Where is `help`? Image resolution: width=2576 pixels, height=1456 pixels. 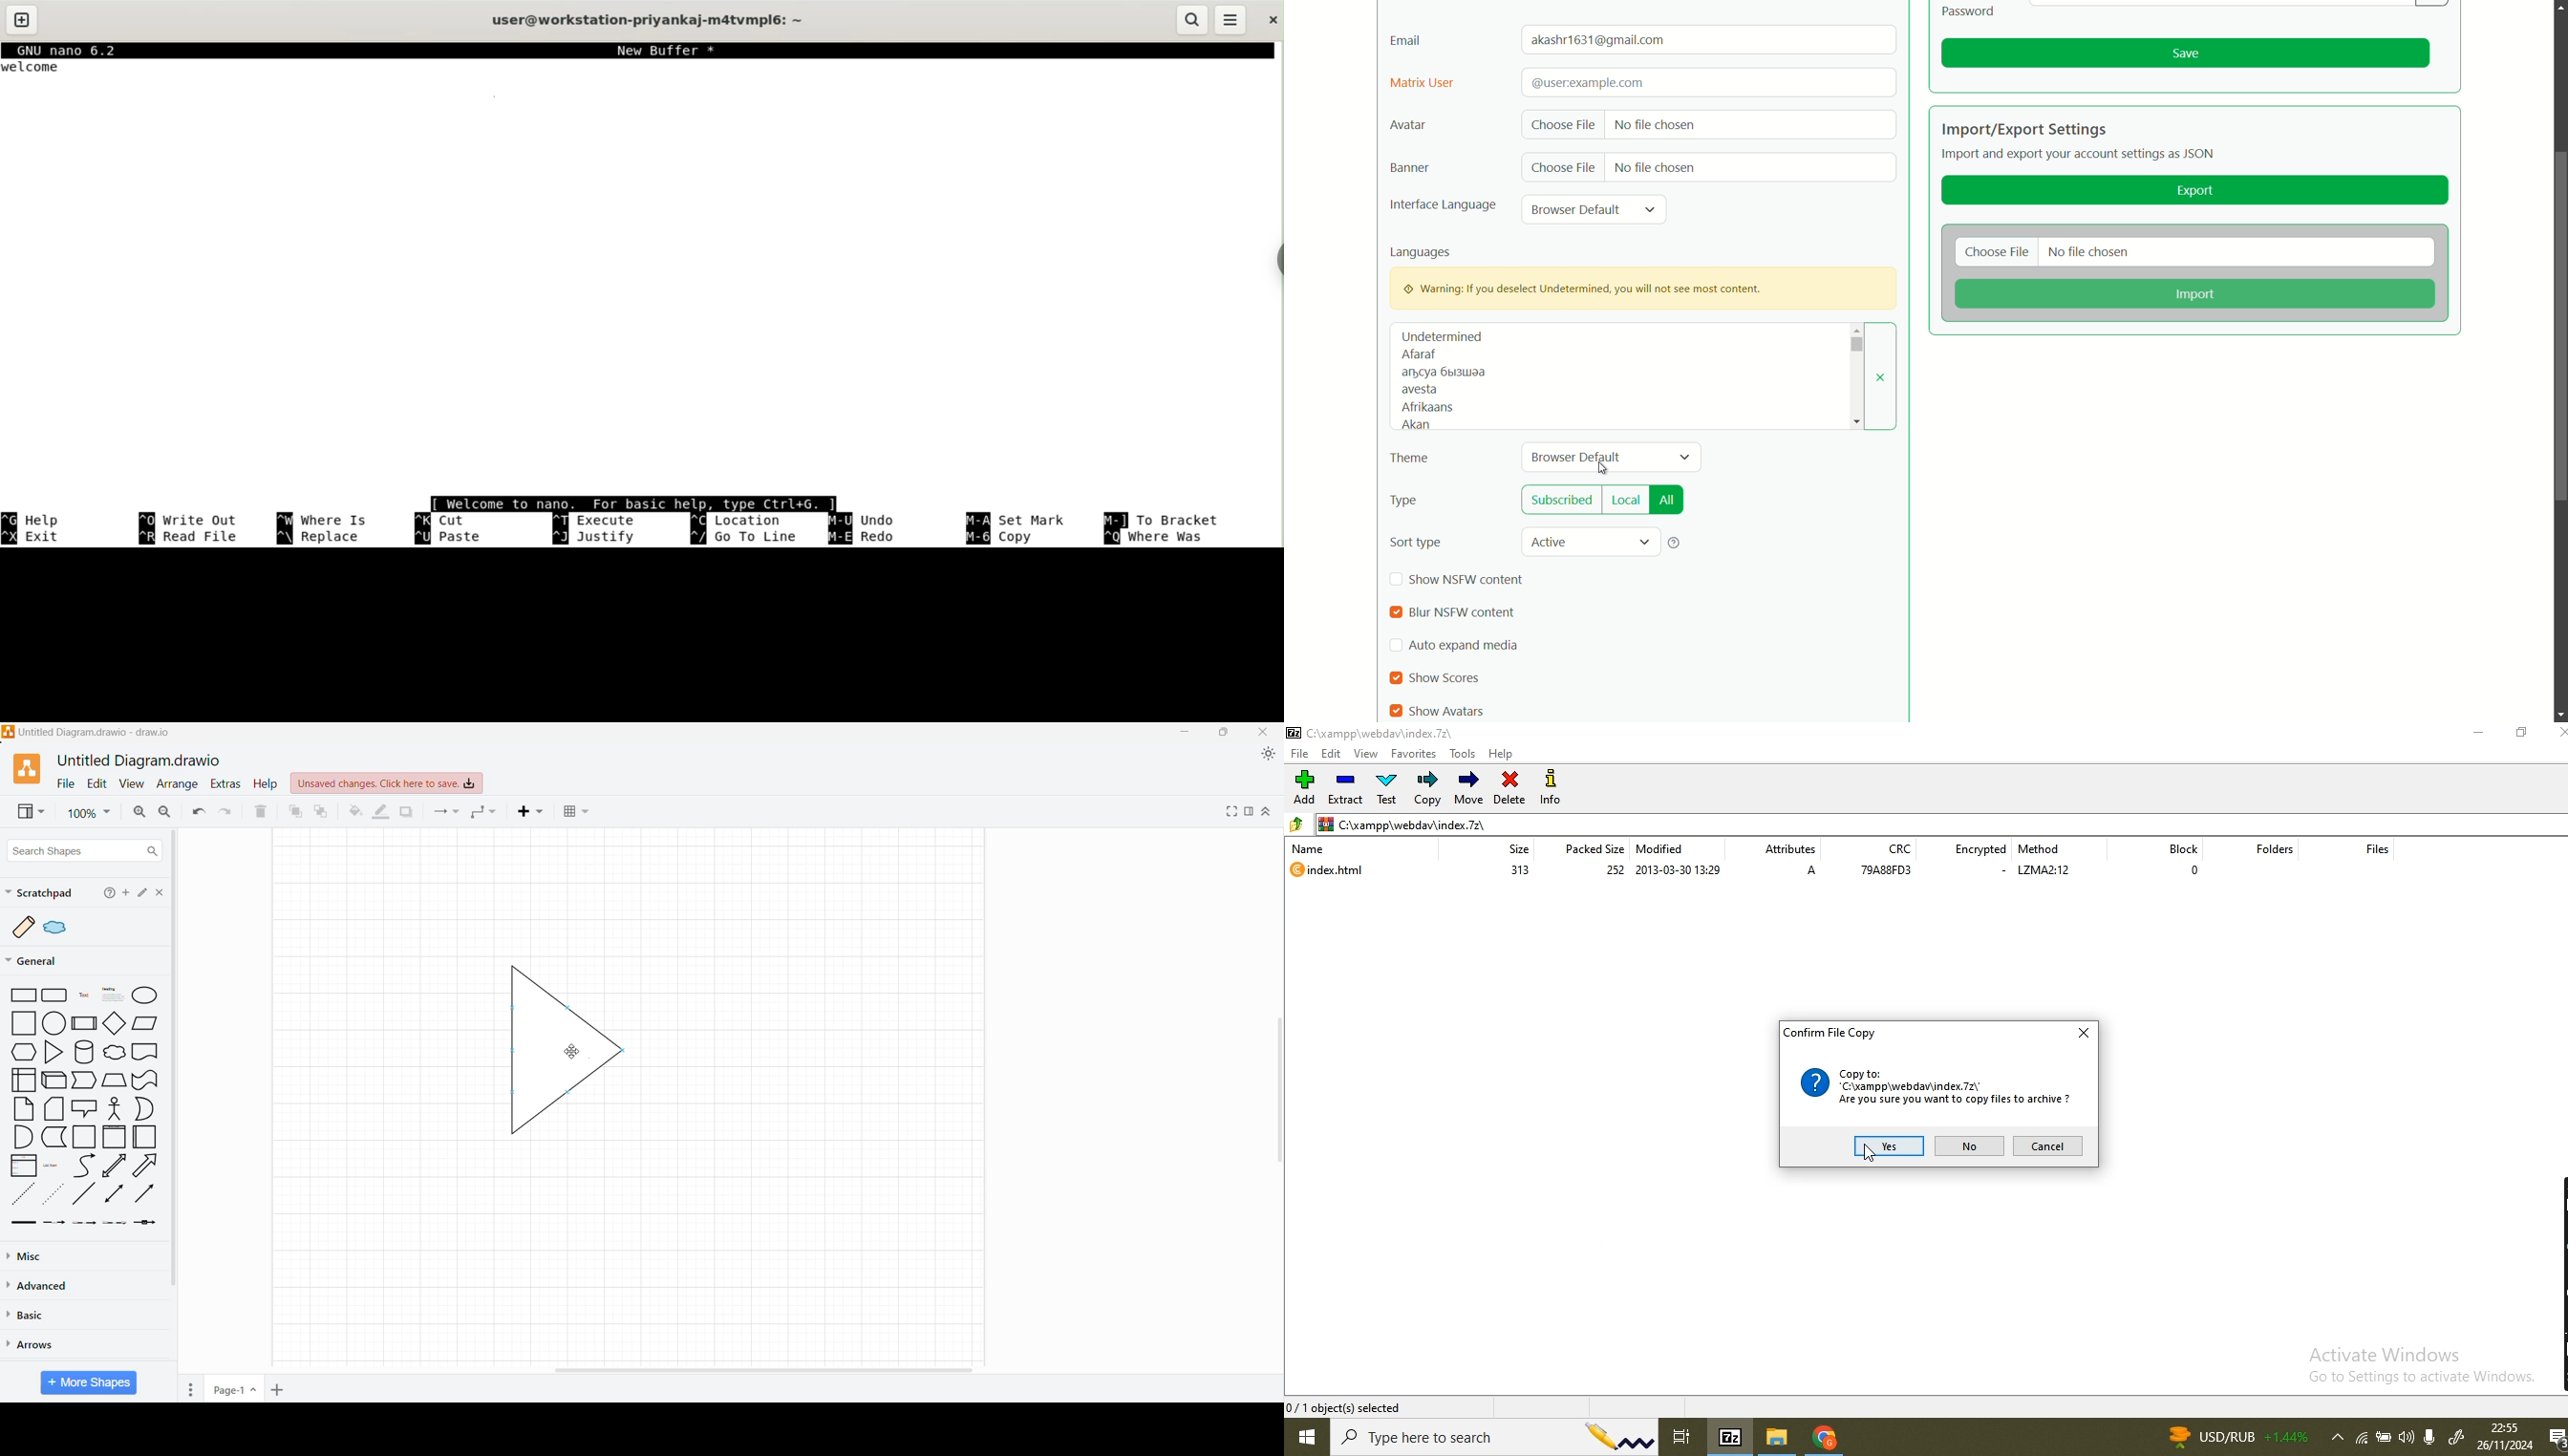
help is located at coordinates (1675, 542).